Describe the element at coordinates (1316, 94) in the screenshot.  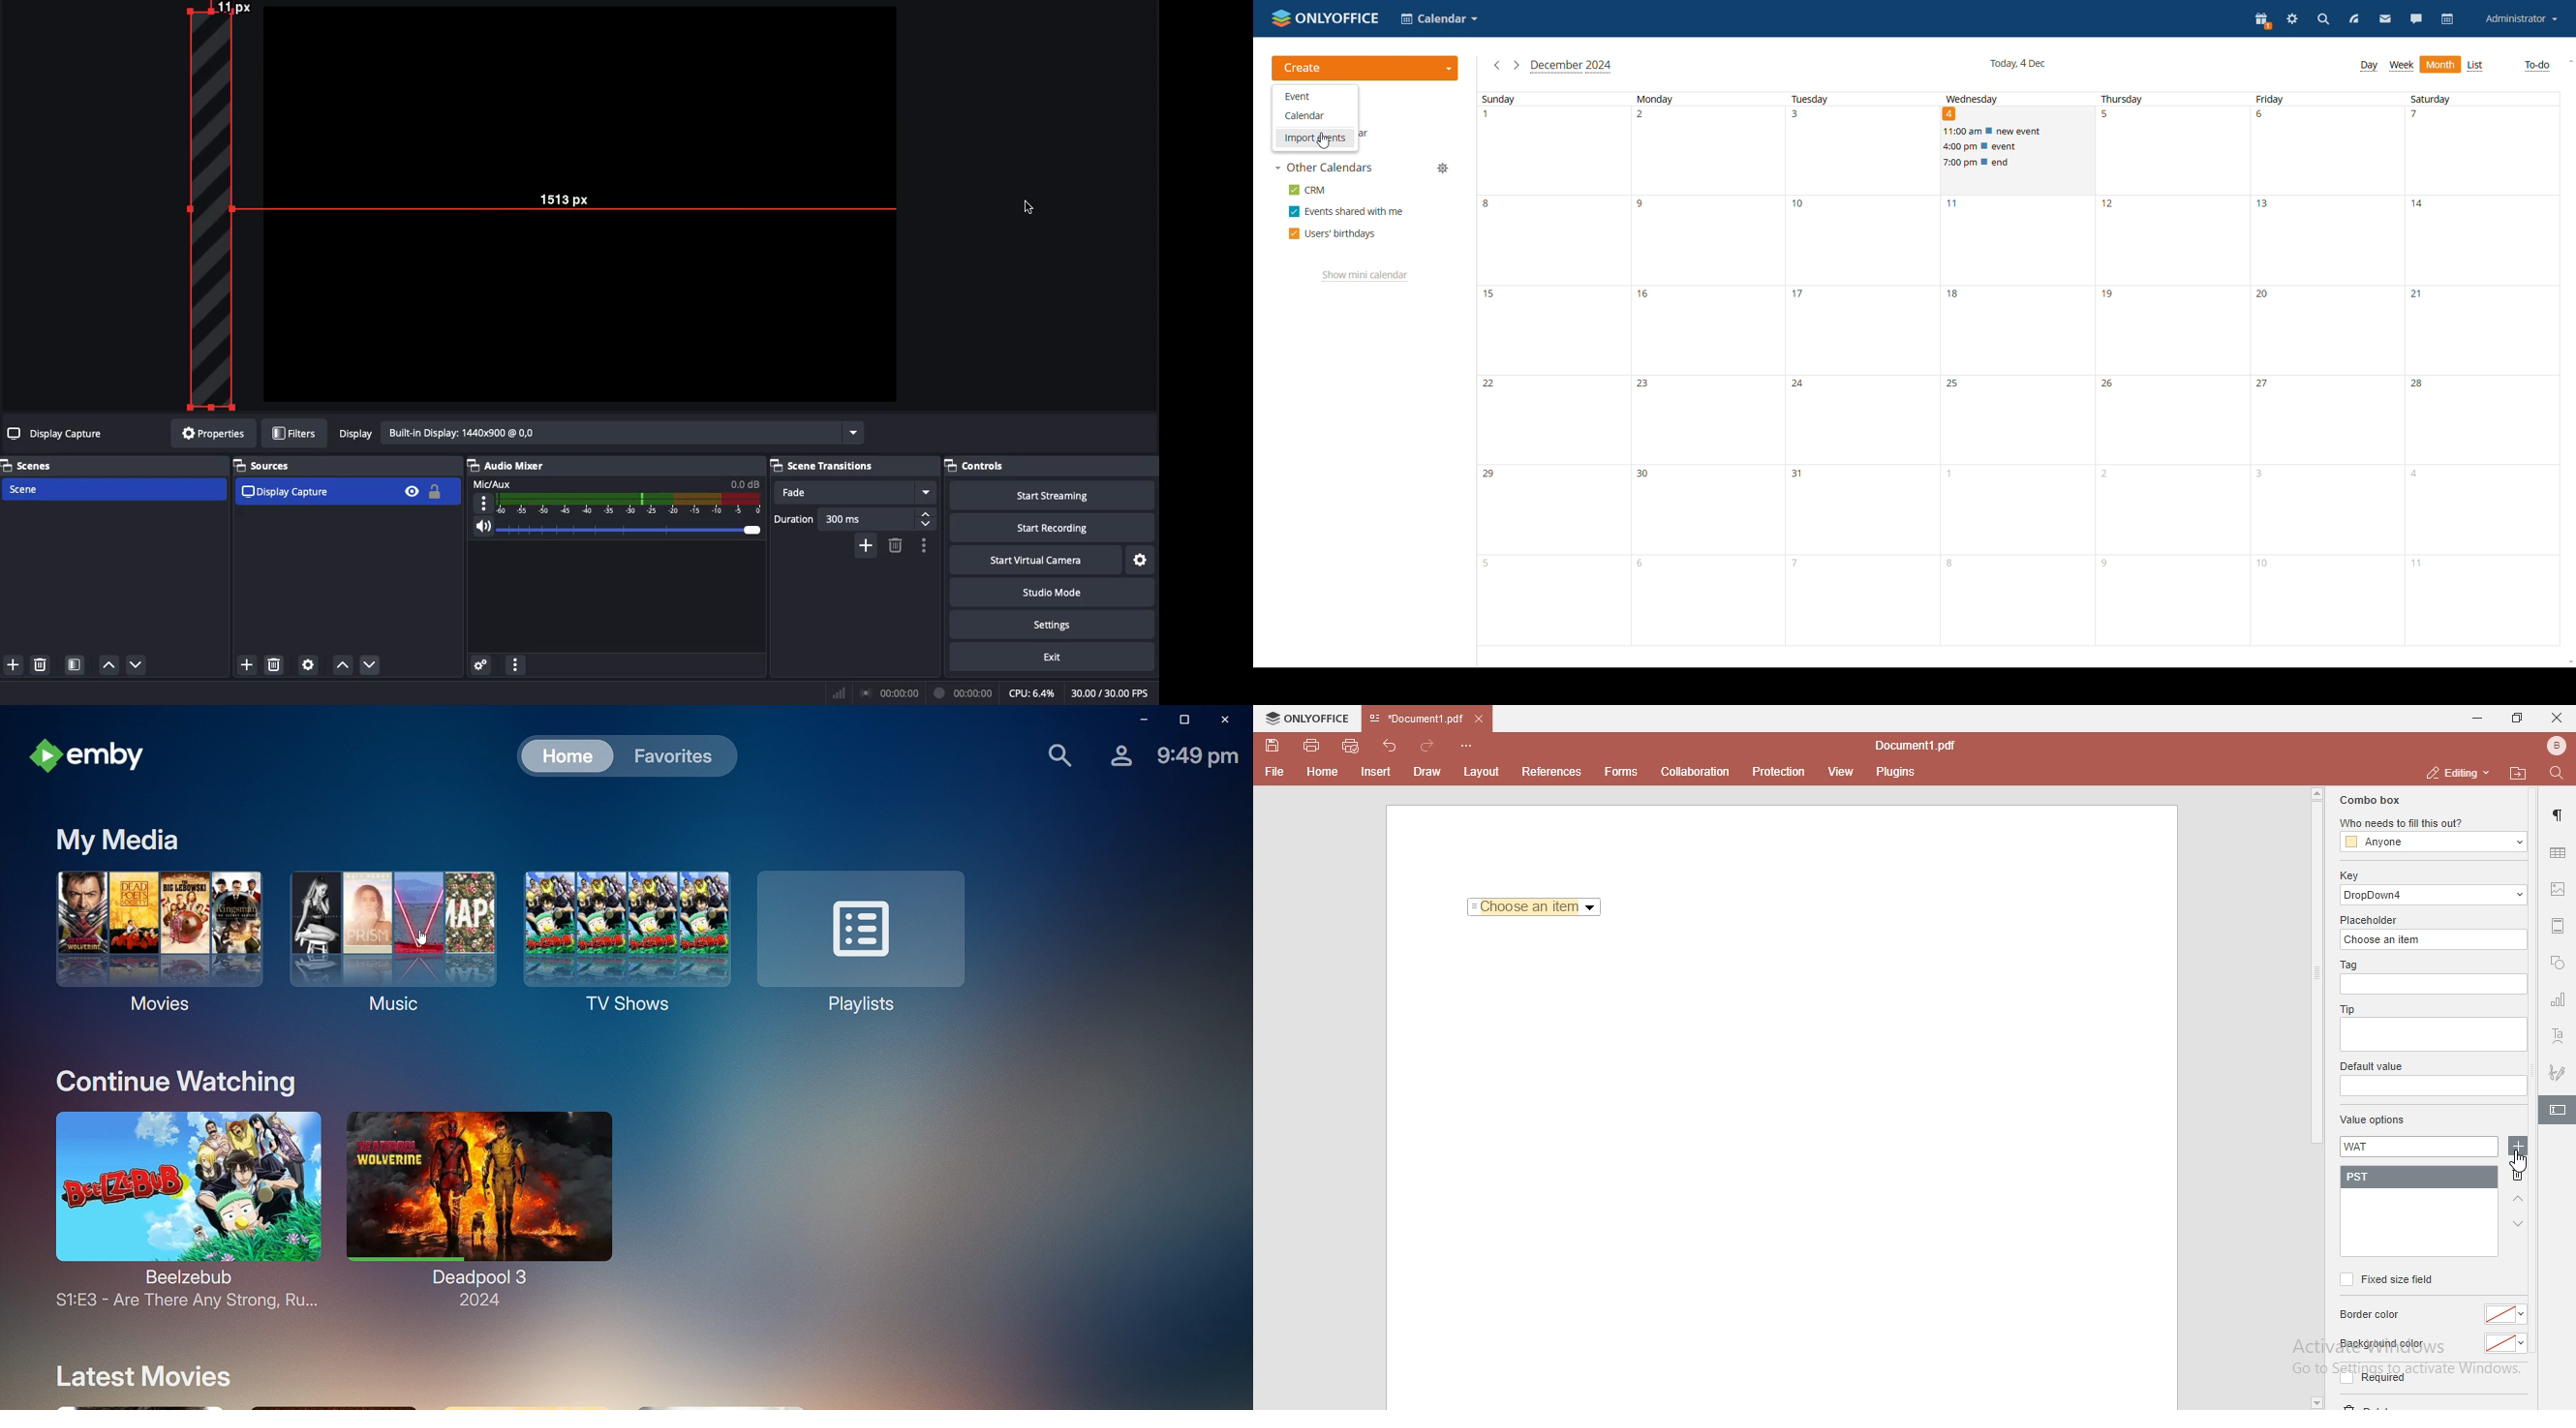
I see `event` at that location.